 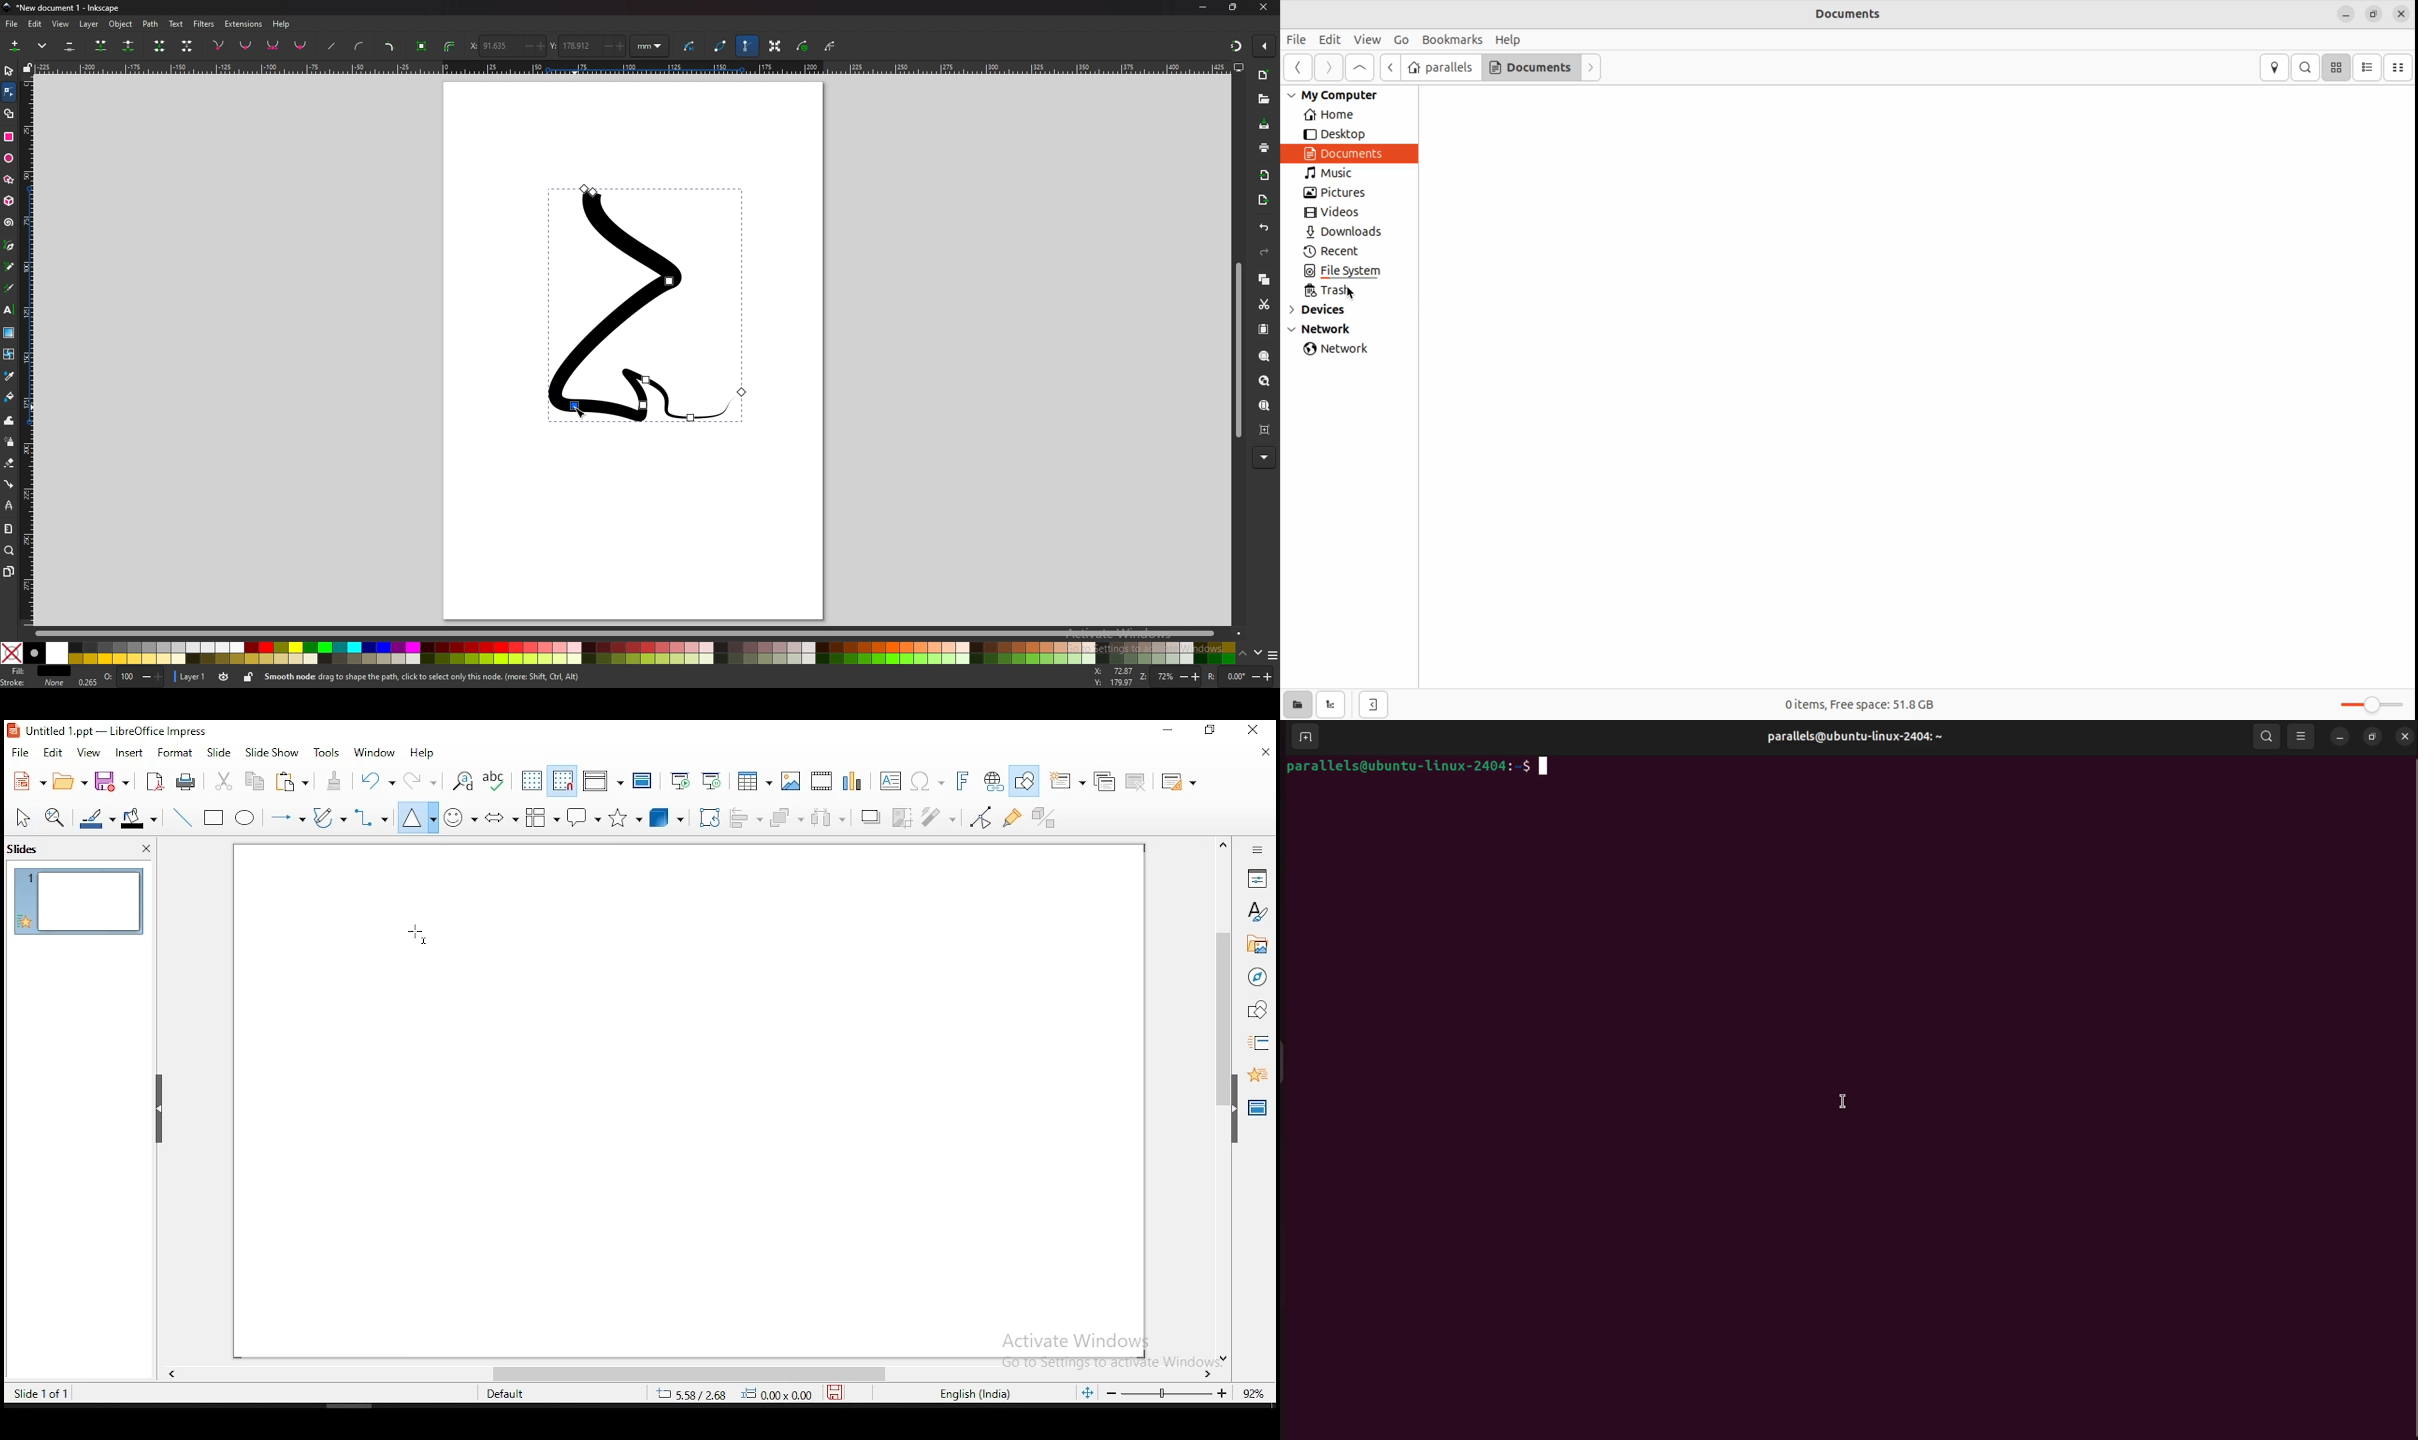 What do you see at coordinates (1262, 1042) in the screenshot?
I see `slide transition` at bounding box center [1262, 1042].